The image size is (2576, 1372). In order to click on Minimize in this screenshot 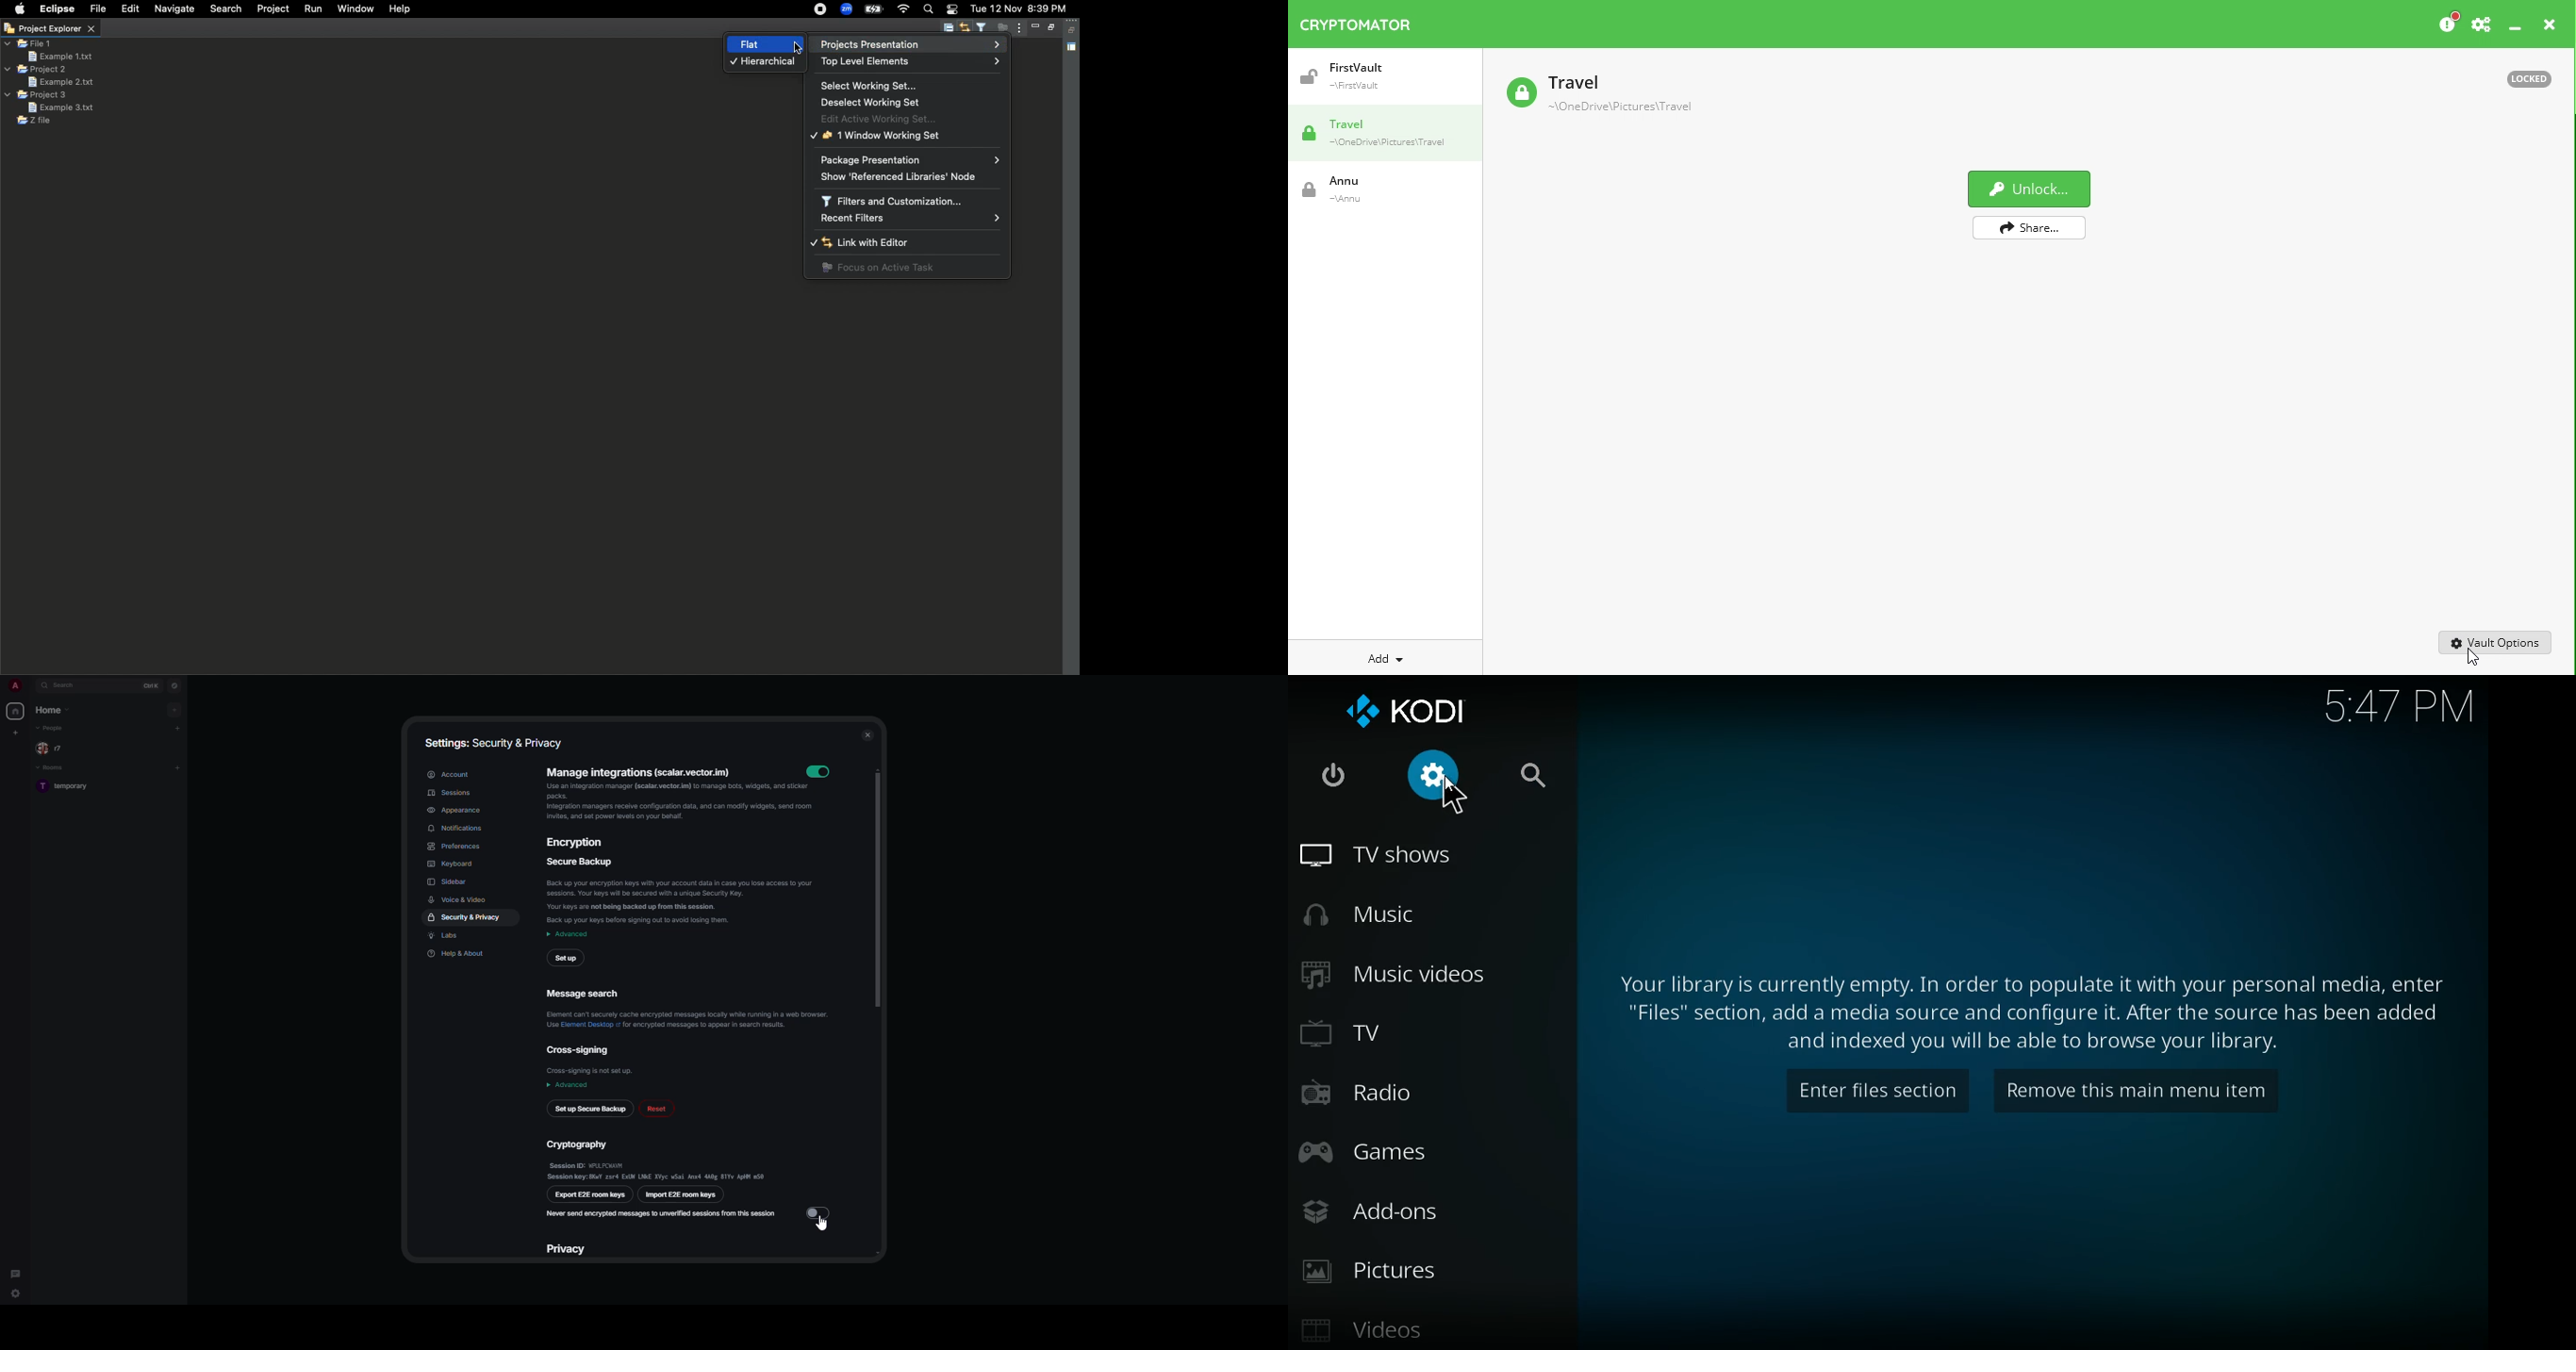, I will do `click(1035, 26)`.